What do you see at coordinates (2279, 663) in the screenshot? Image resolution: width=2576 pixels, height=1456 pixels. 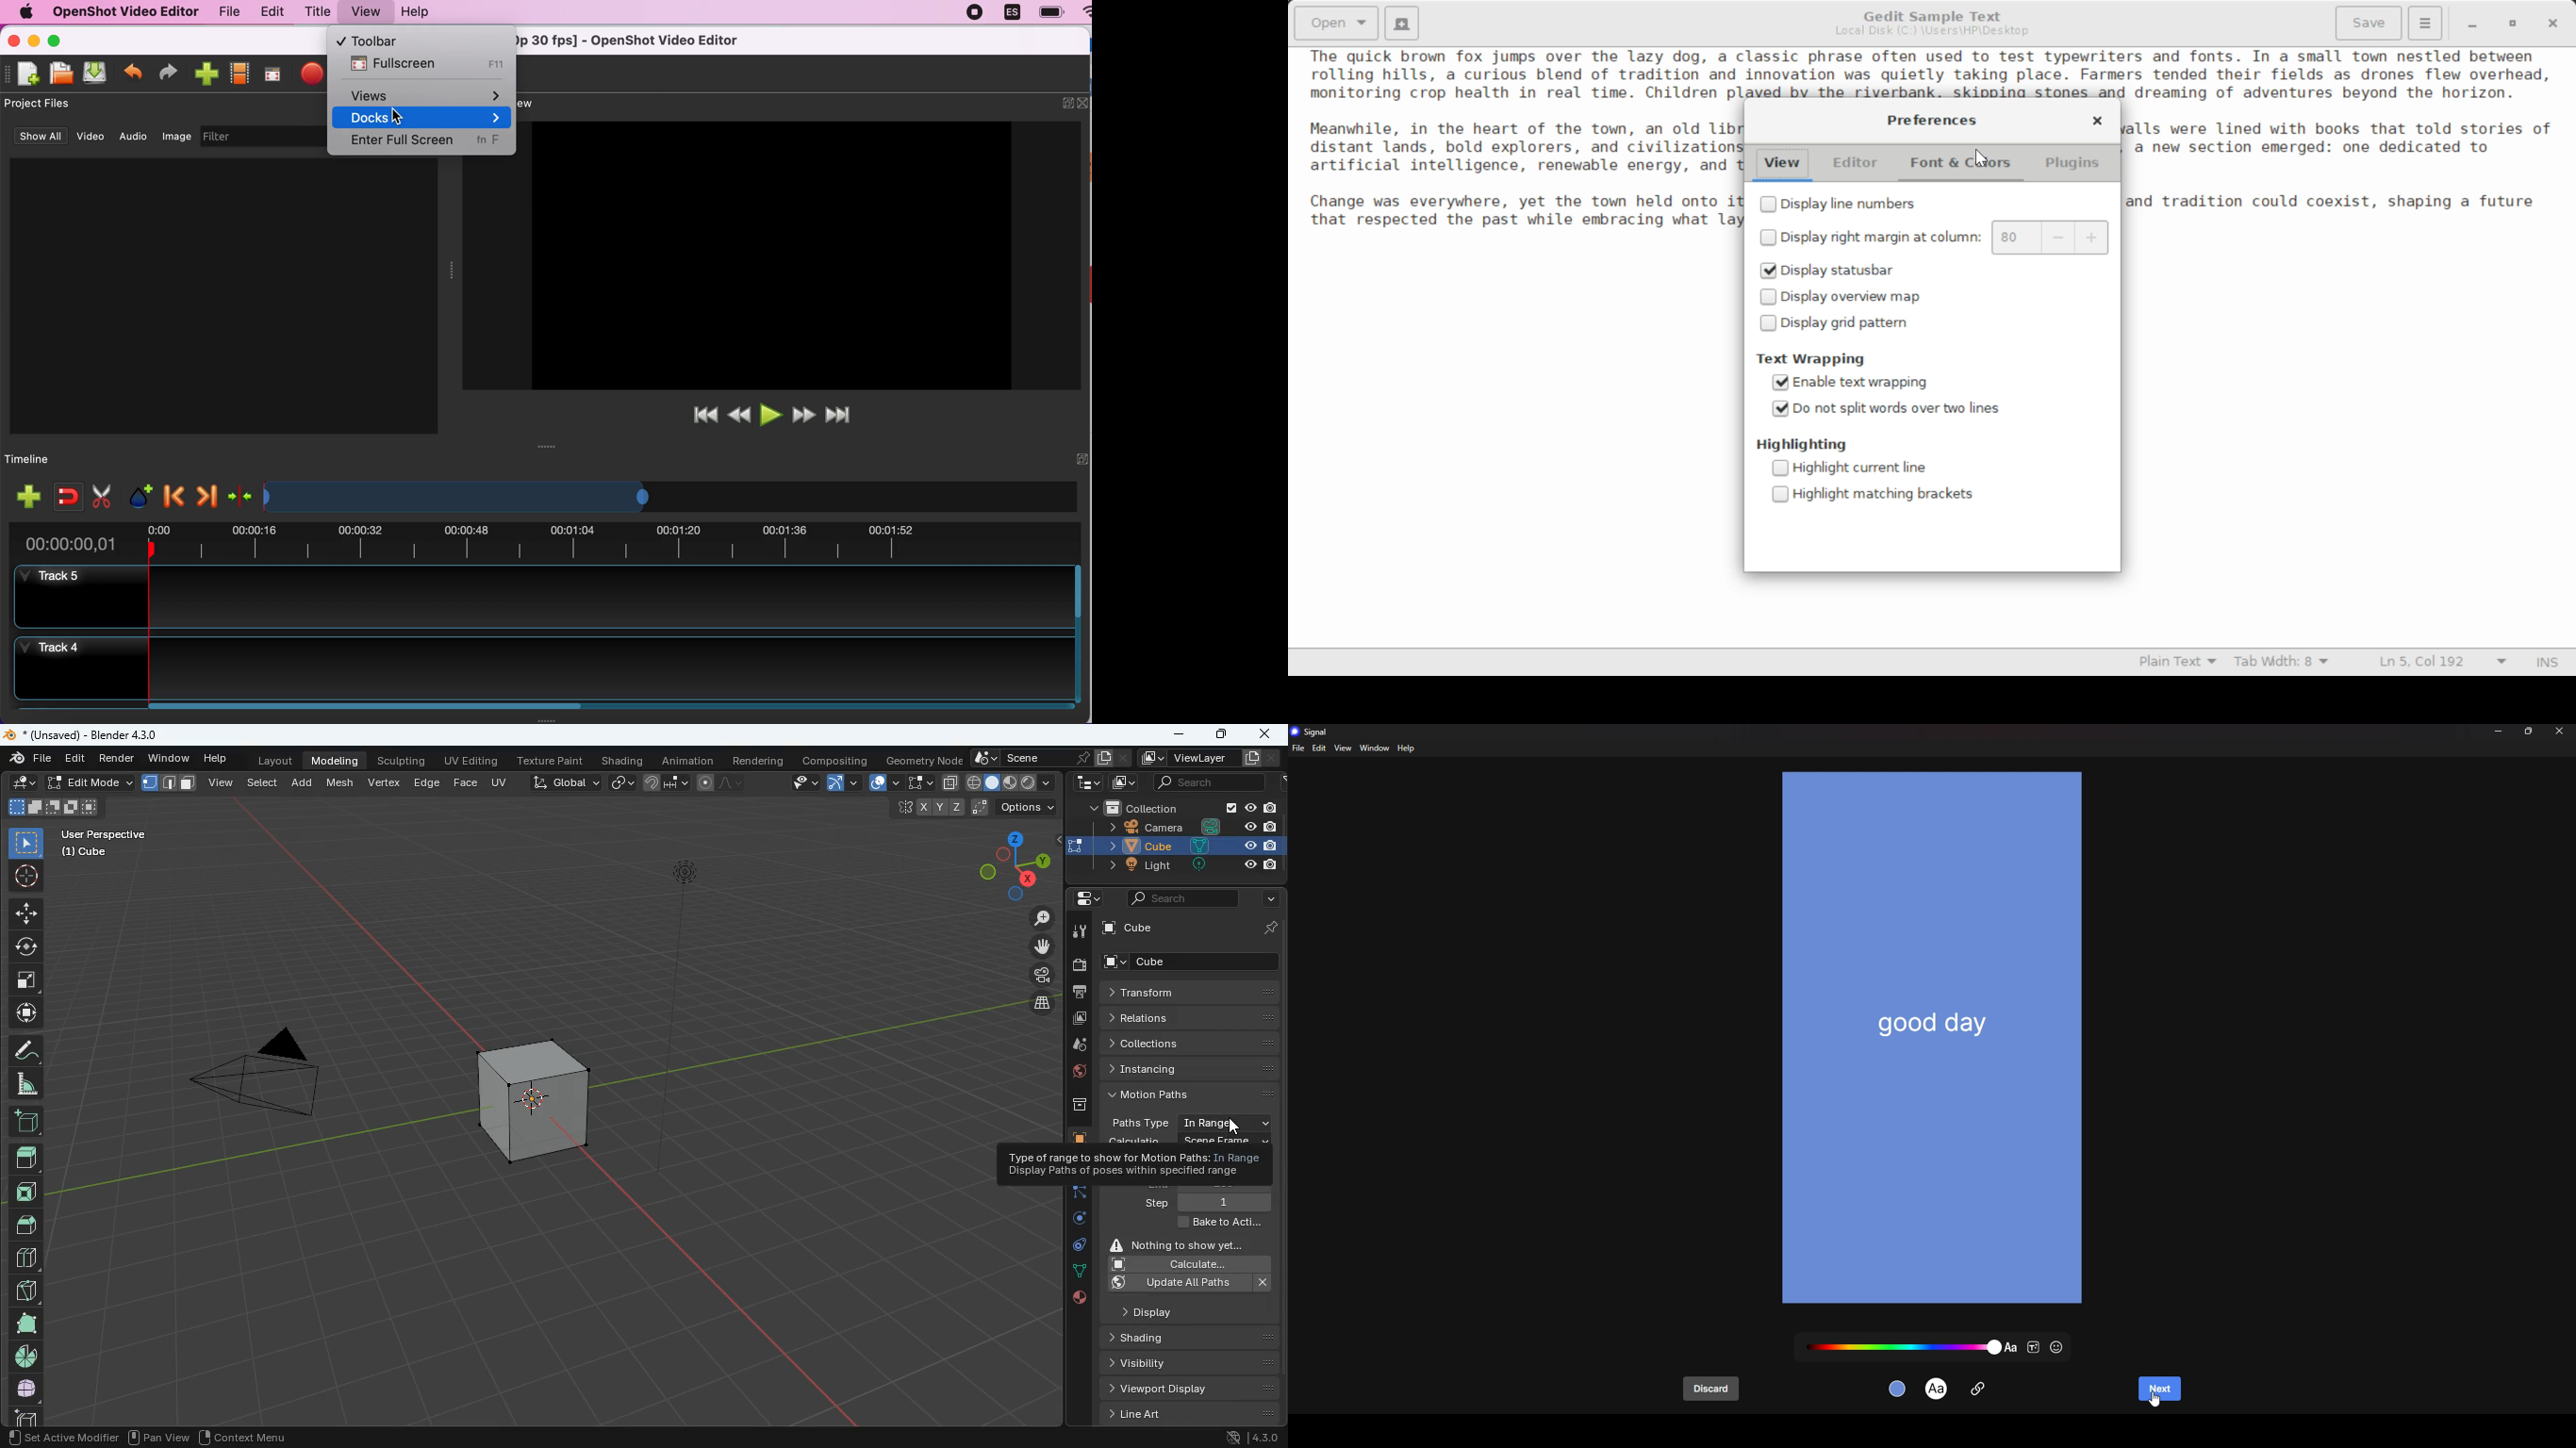 I see `Tab Width 8` at bounding box center [2279, 663].